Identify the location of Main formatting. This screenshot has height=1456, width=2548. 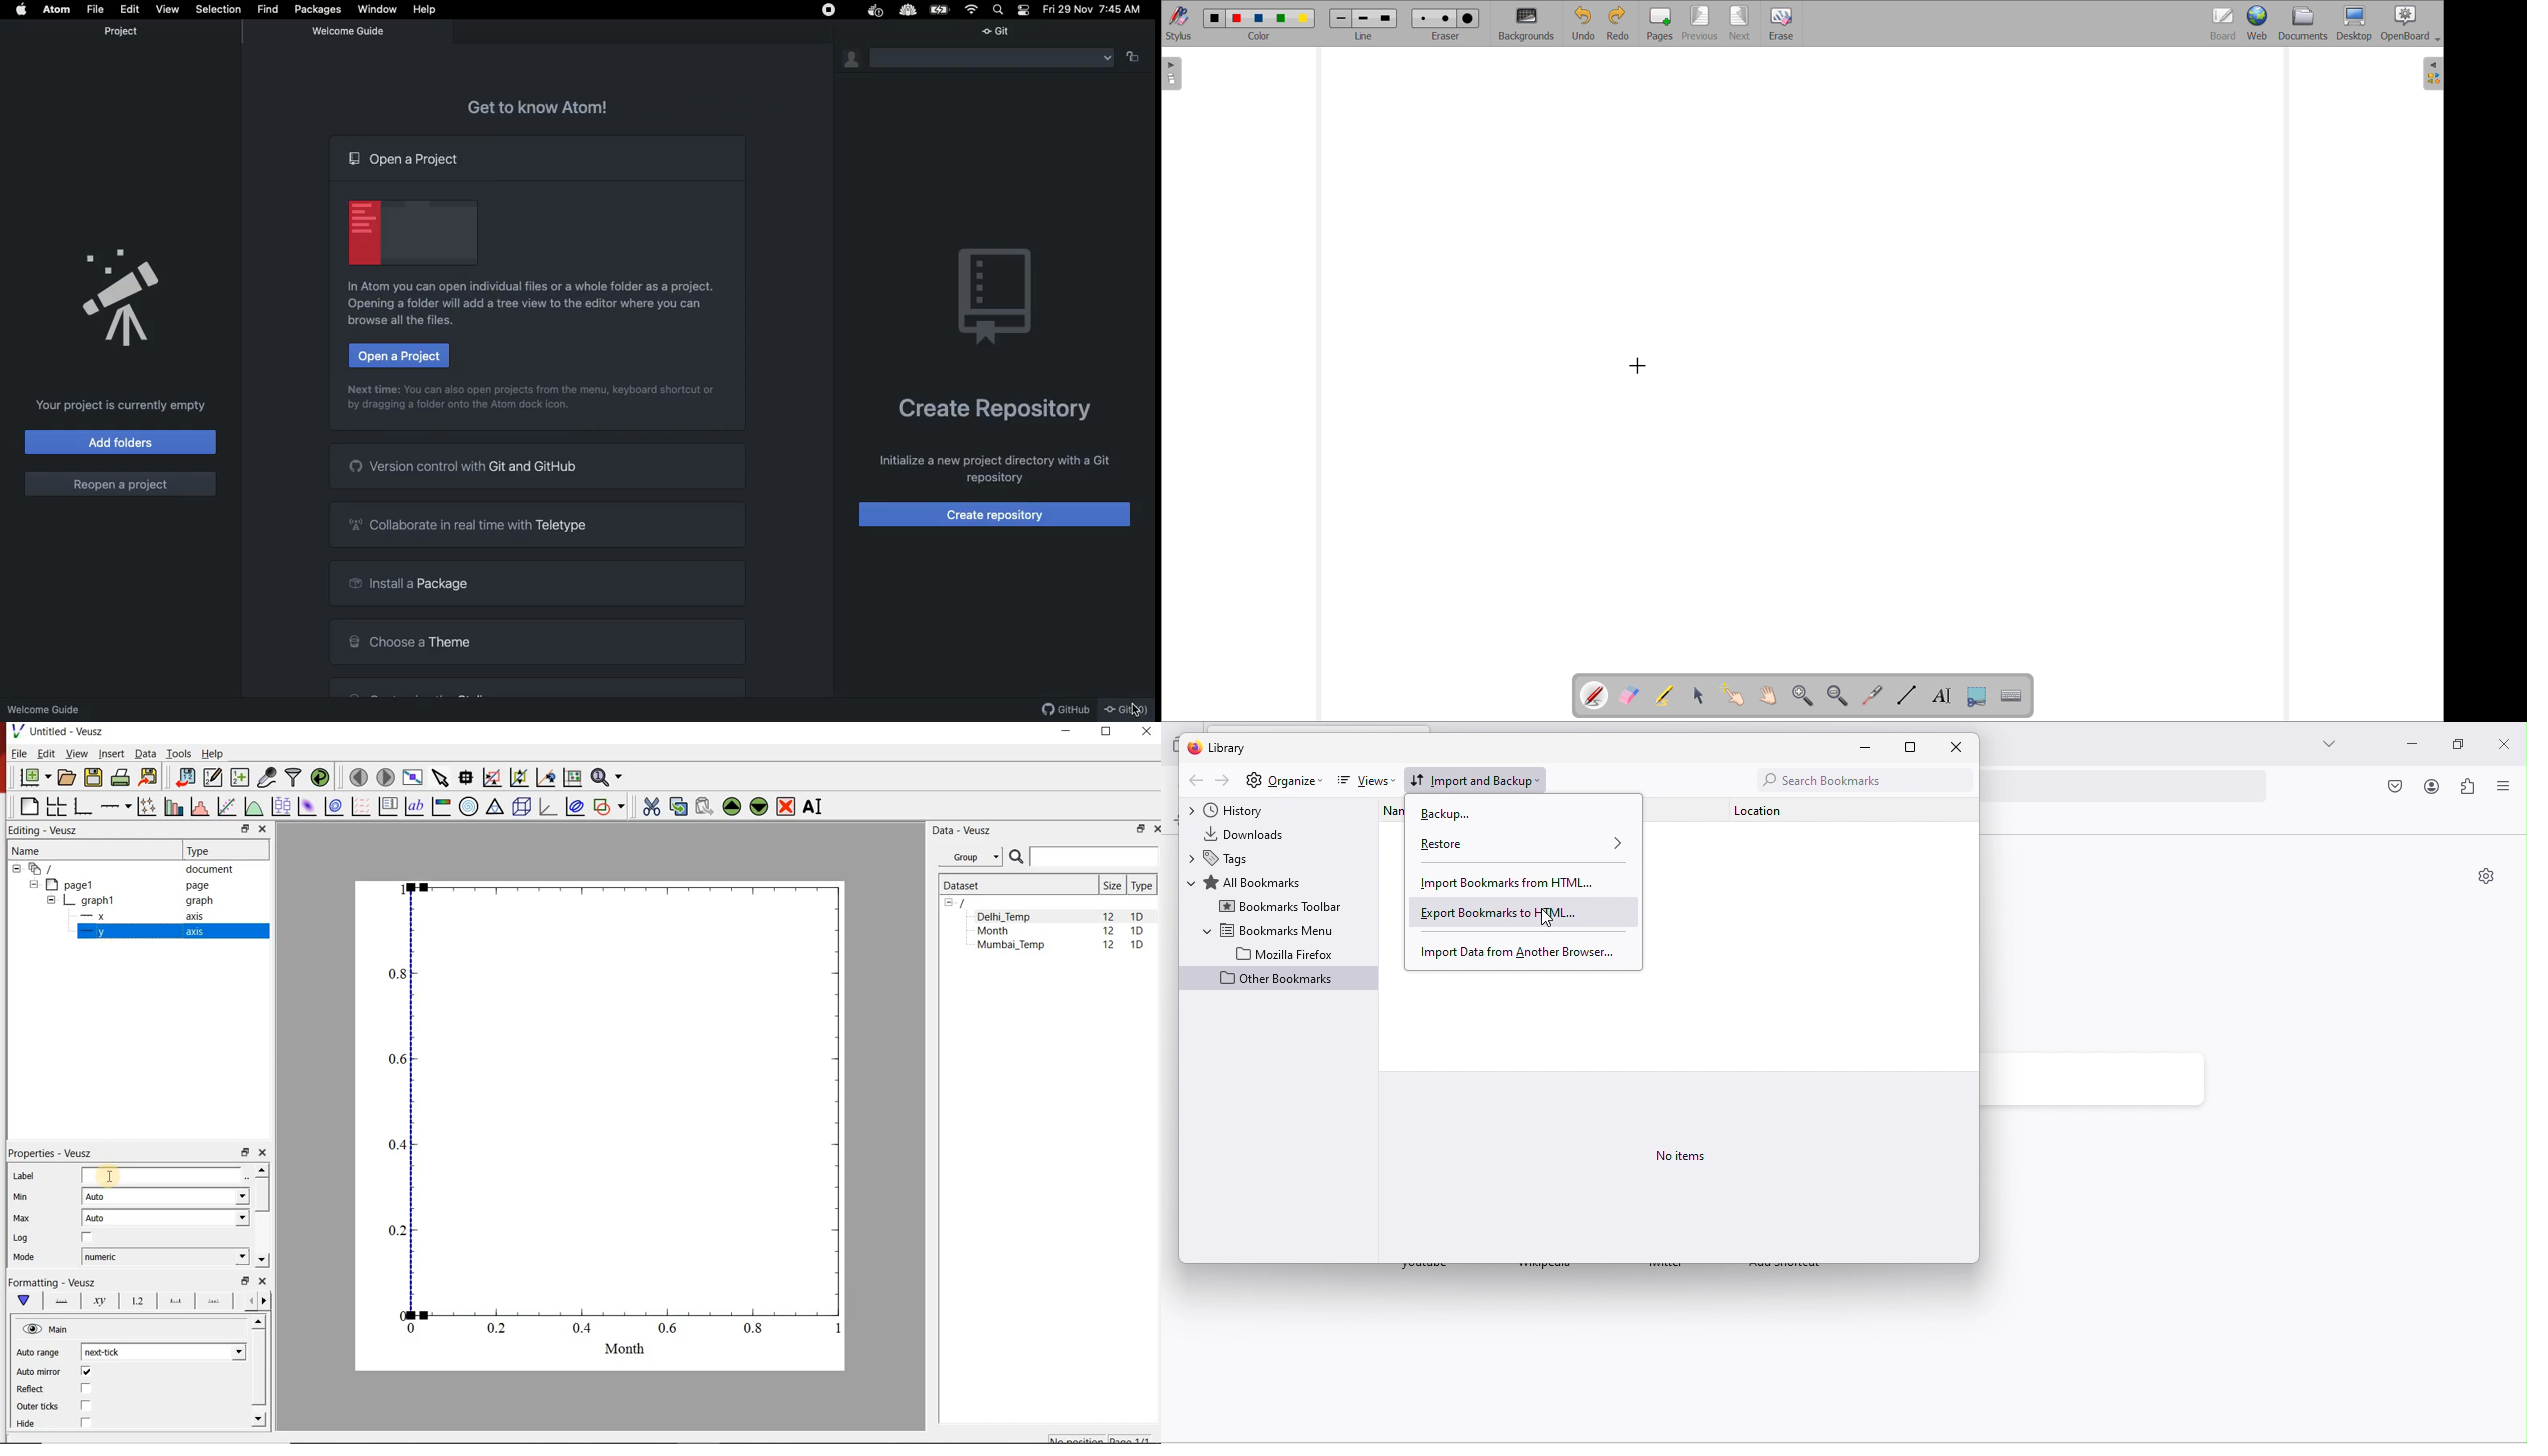
(21, 1301).